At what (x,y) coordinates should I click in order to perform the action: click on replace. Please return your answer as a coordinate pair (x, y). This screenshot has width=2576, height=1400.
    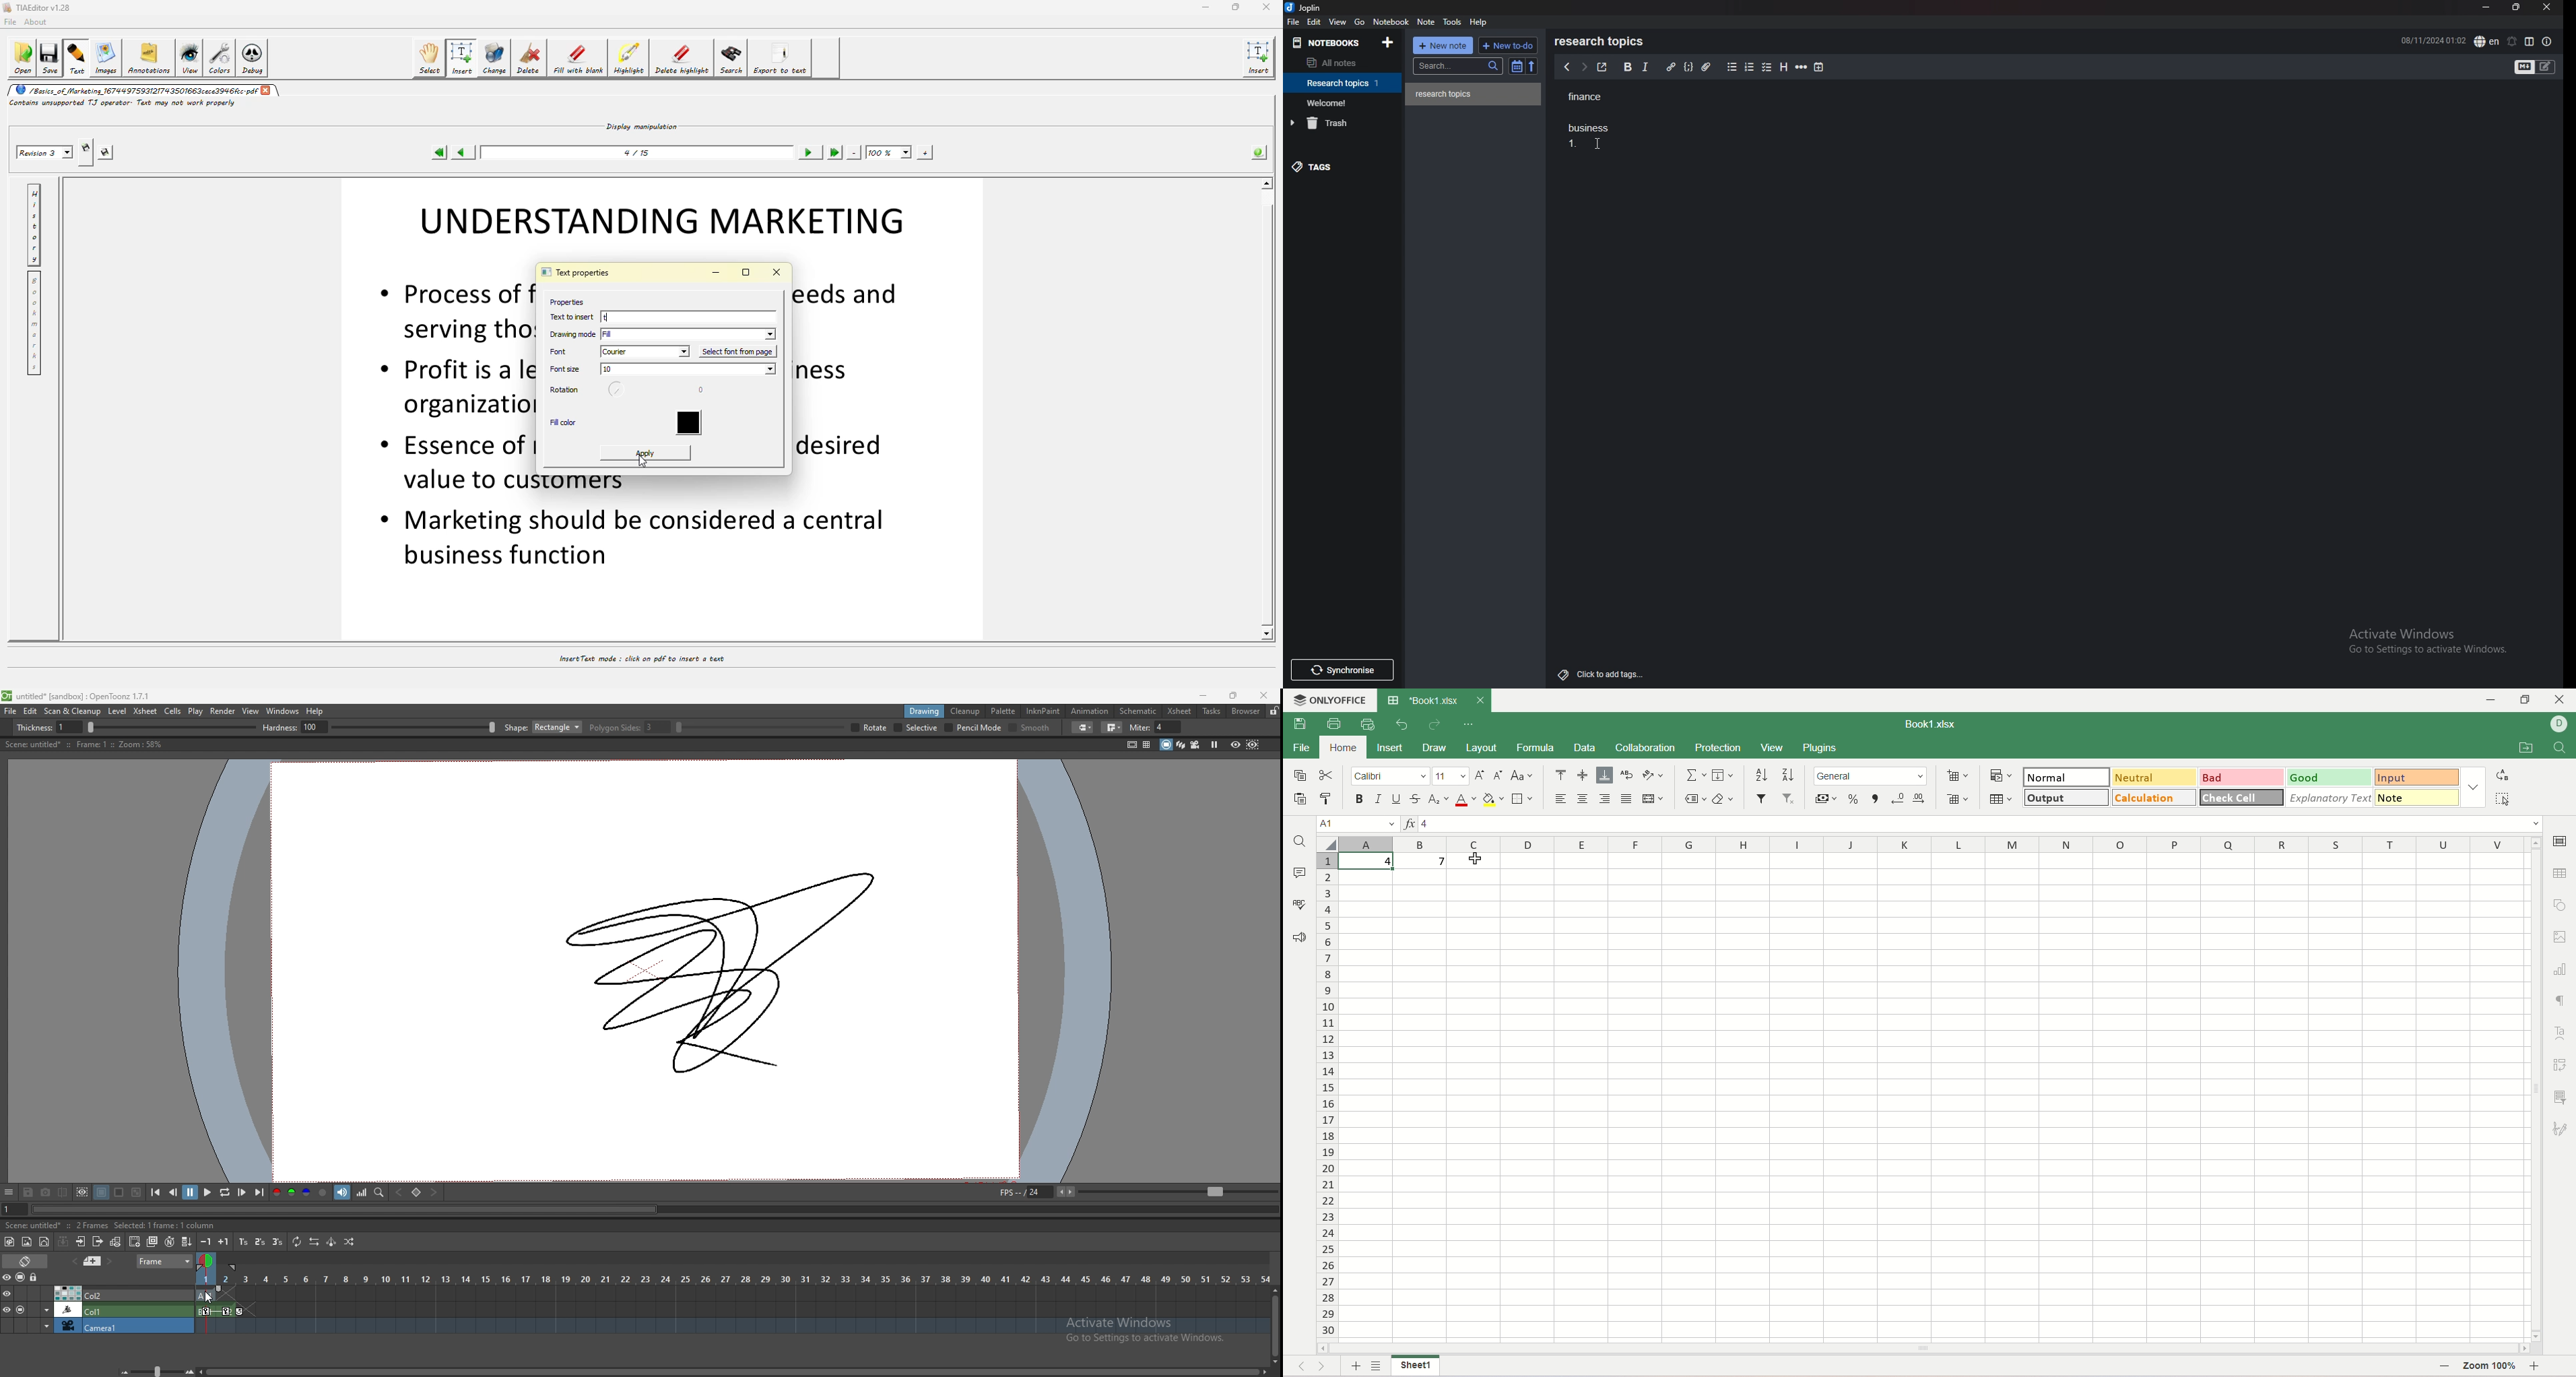
    Looking at the image, I should click on (2502, 775).